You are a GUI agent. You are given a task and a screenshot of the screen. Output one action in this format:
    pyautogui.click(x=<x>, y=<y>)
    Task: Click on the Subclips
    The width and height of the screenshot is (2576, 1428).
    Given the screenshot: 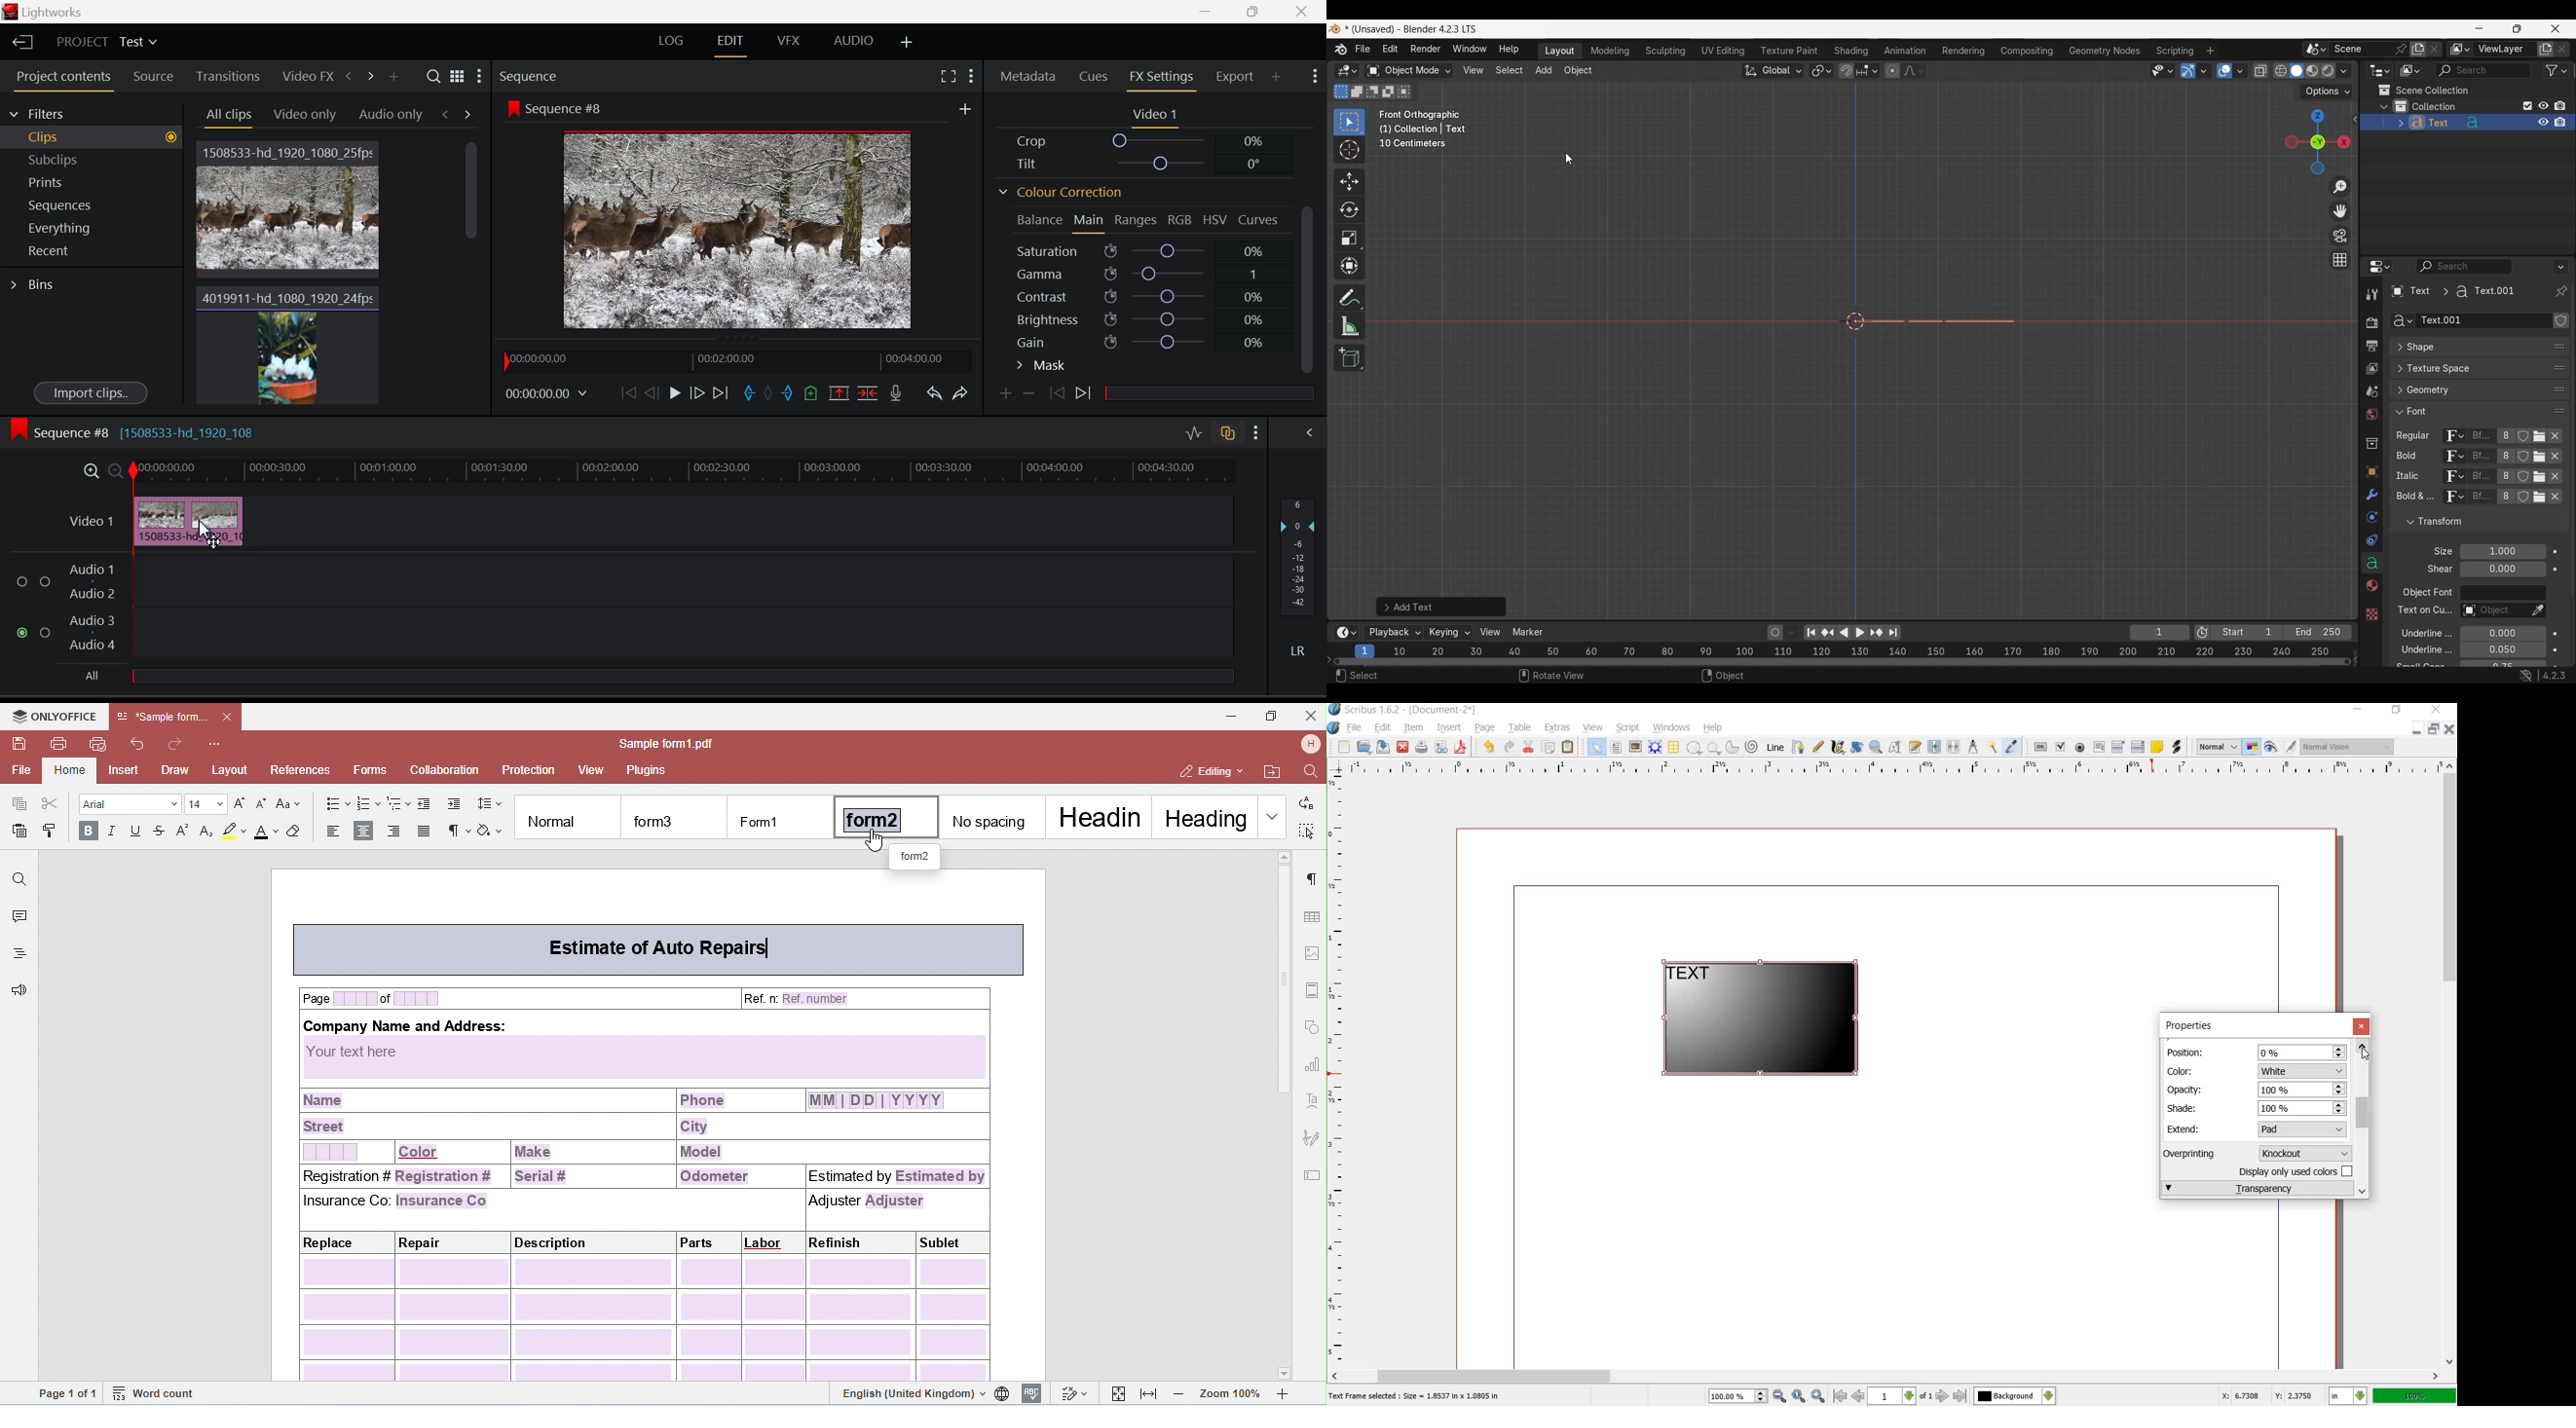 What is the action you would take?
    pyautogui.click(x=100, y=160)
    